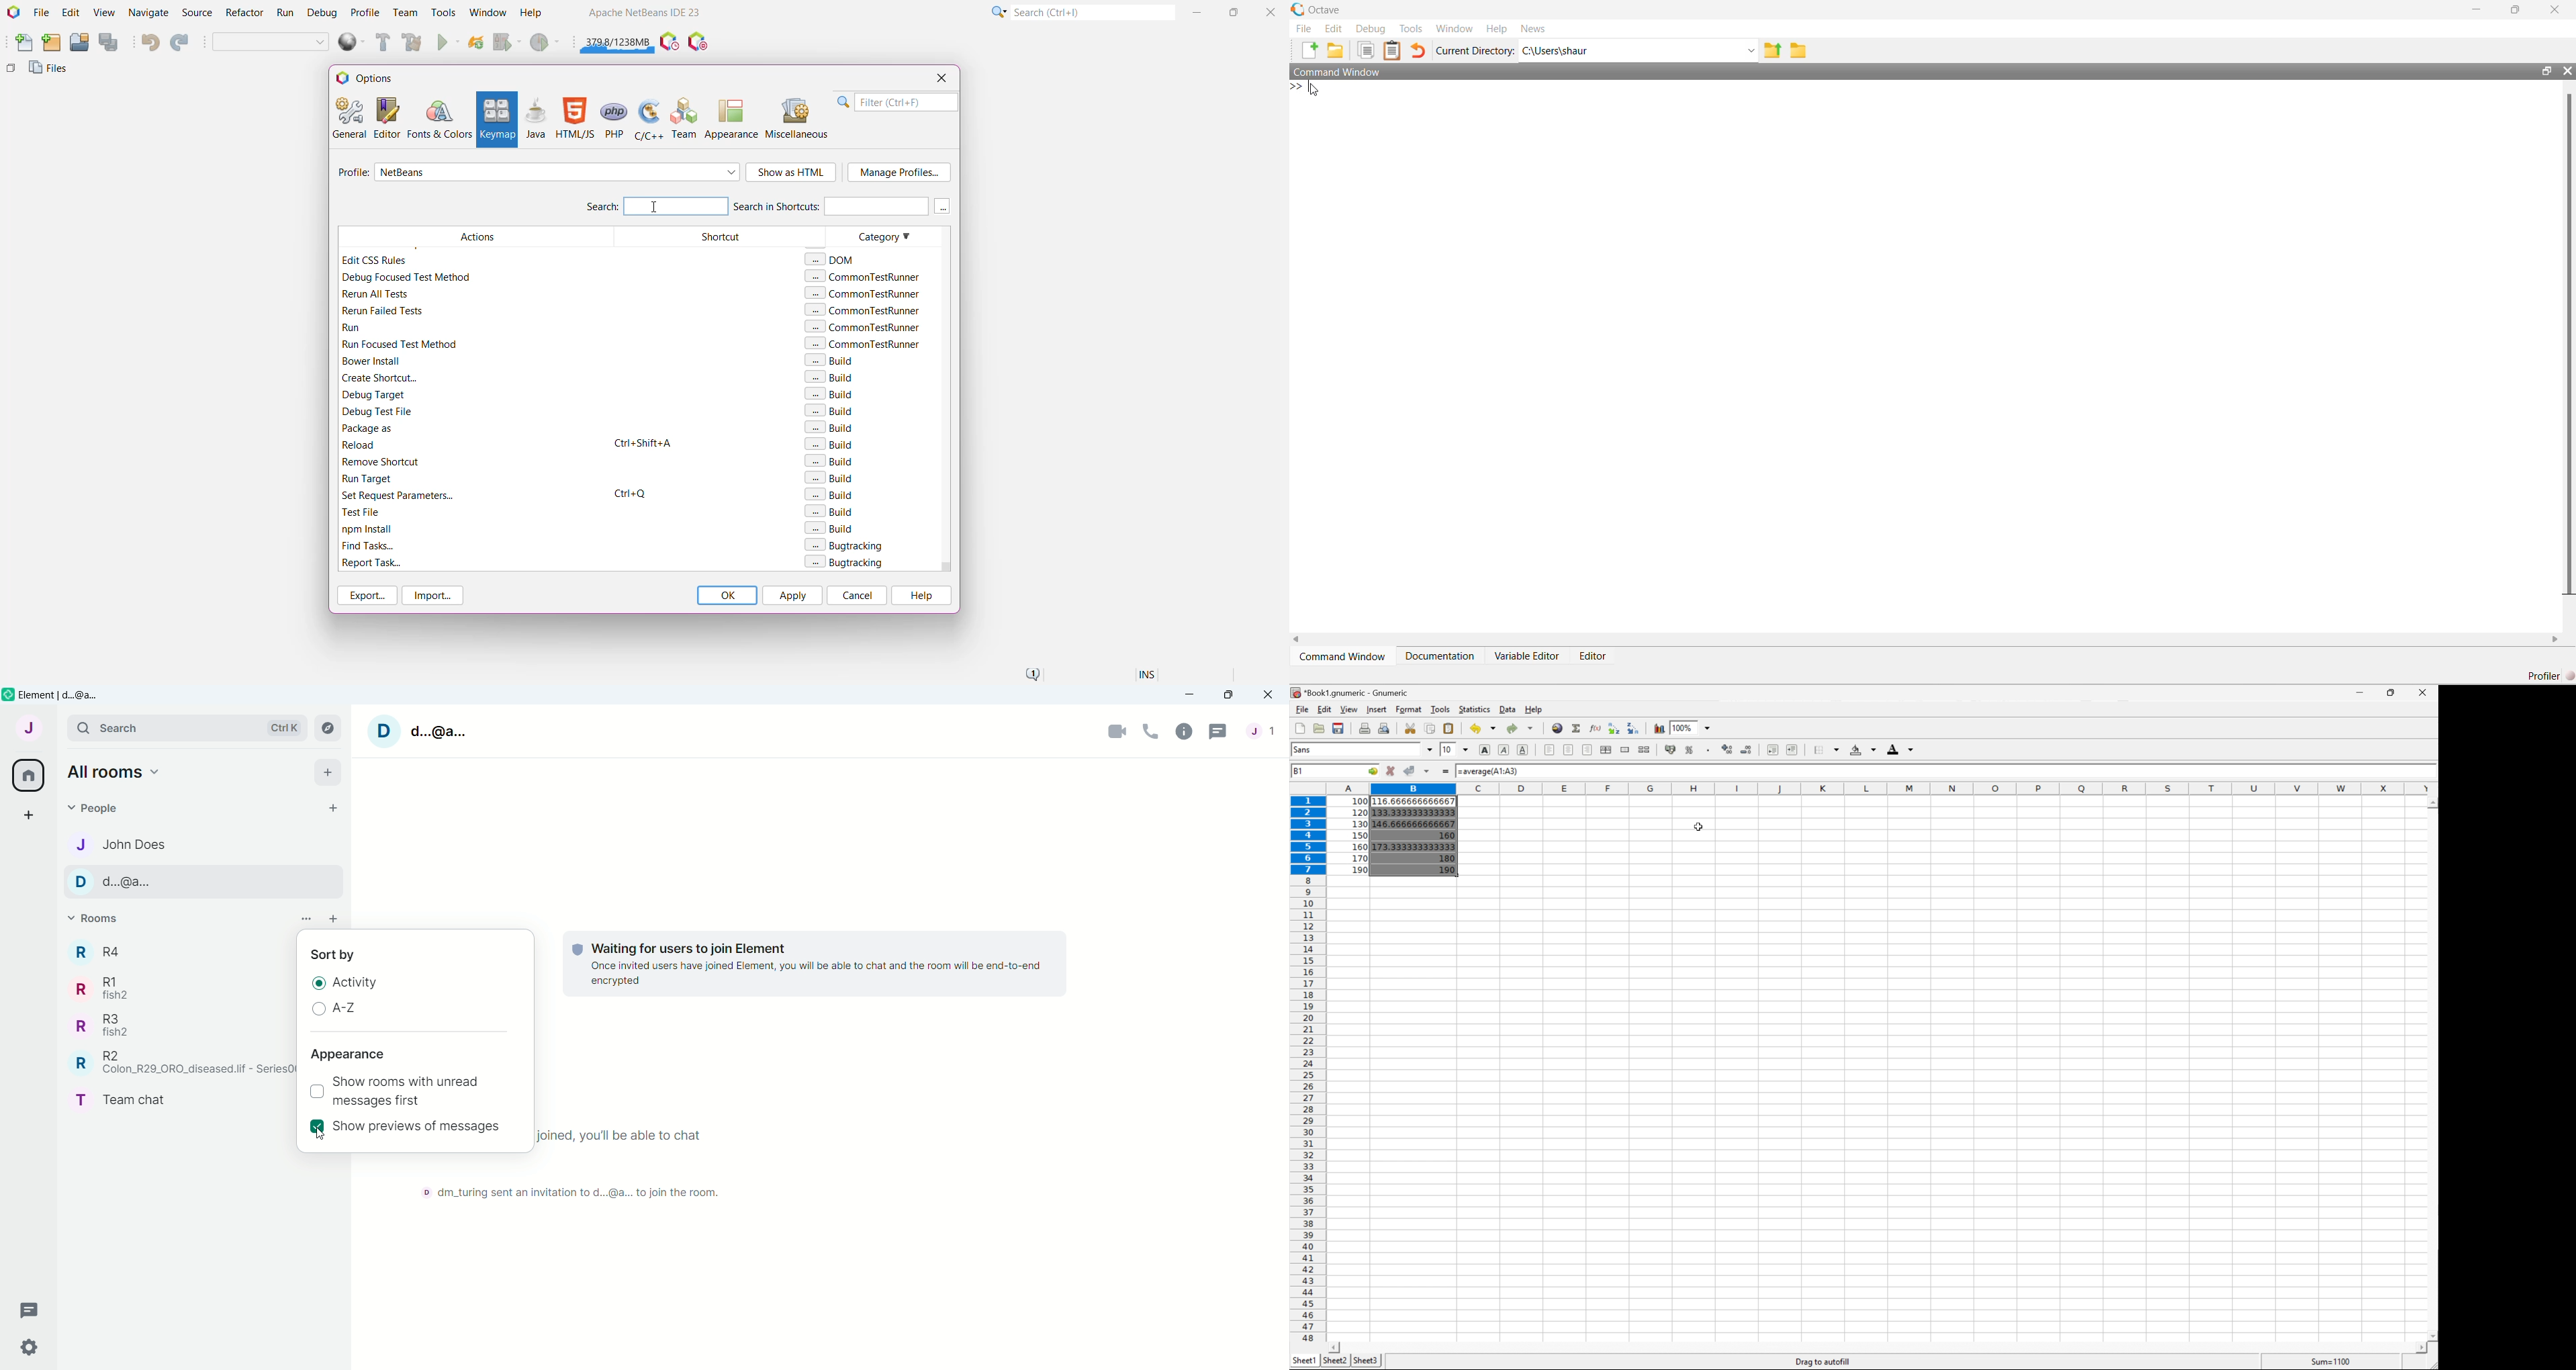 The image size is (2576, 1372). What do you see at coordinates (1880, 789) in the screenshot?
I see `Column names` at bounding box center [1880, 789].